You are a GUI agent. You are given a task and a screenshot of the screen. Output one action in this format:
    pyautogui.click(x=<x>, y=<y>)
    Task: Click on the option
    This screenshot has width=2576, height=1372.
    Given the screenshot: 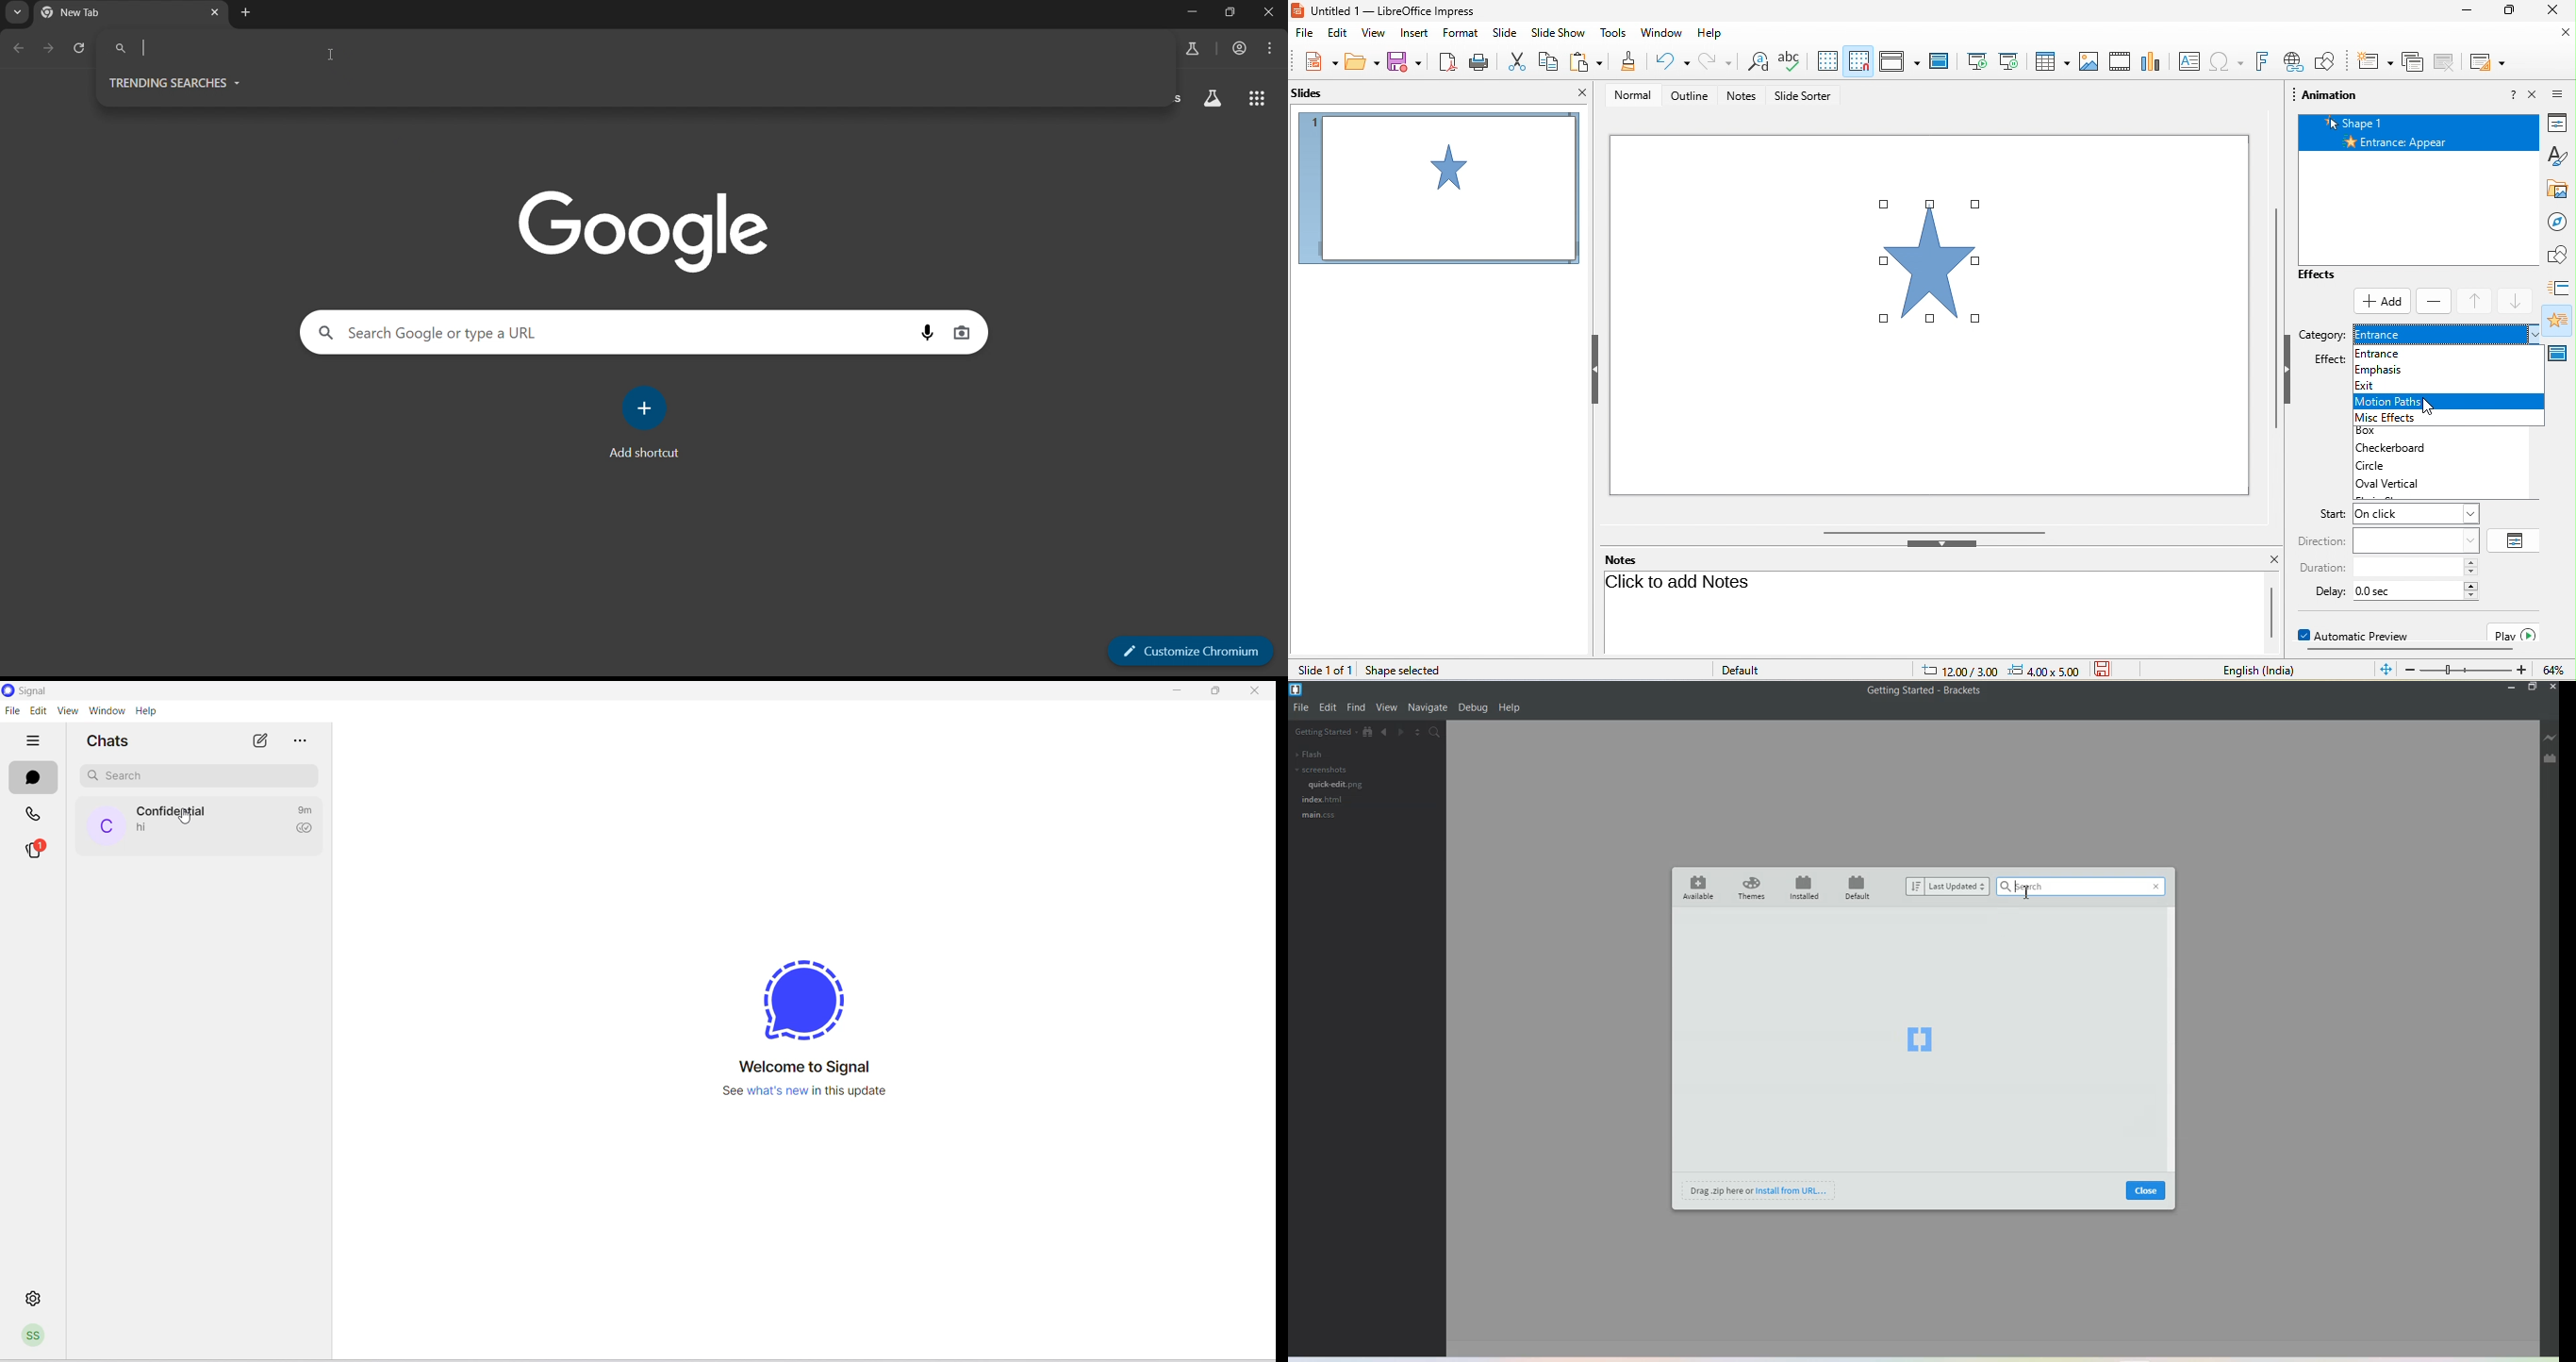 What is the action you would take?
    pyautogui.click(x=2516, y=540)
    